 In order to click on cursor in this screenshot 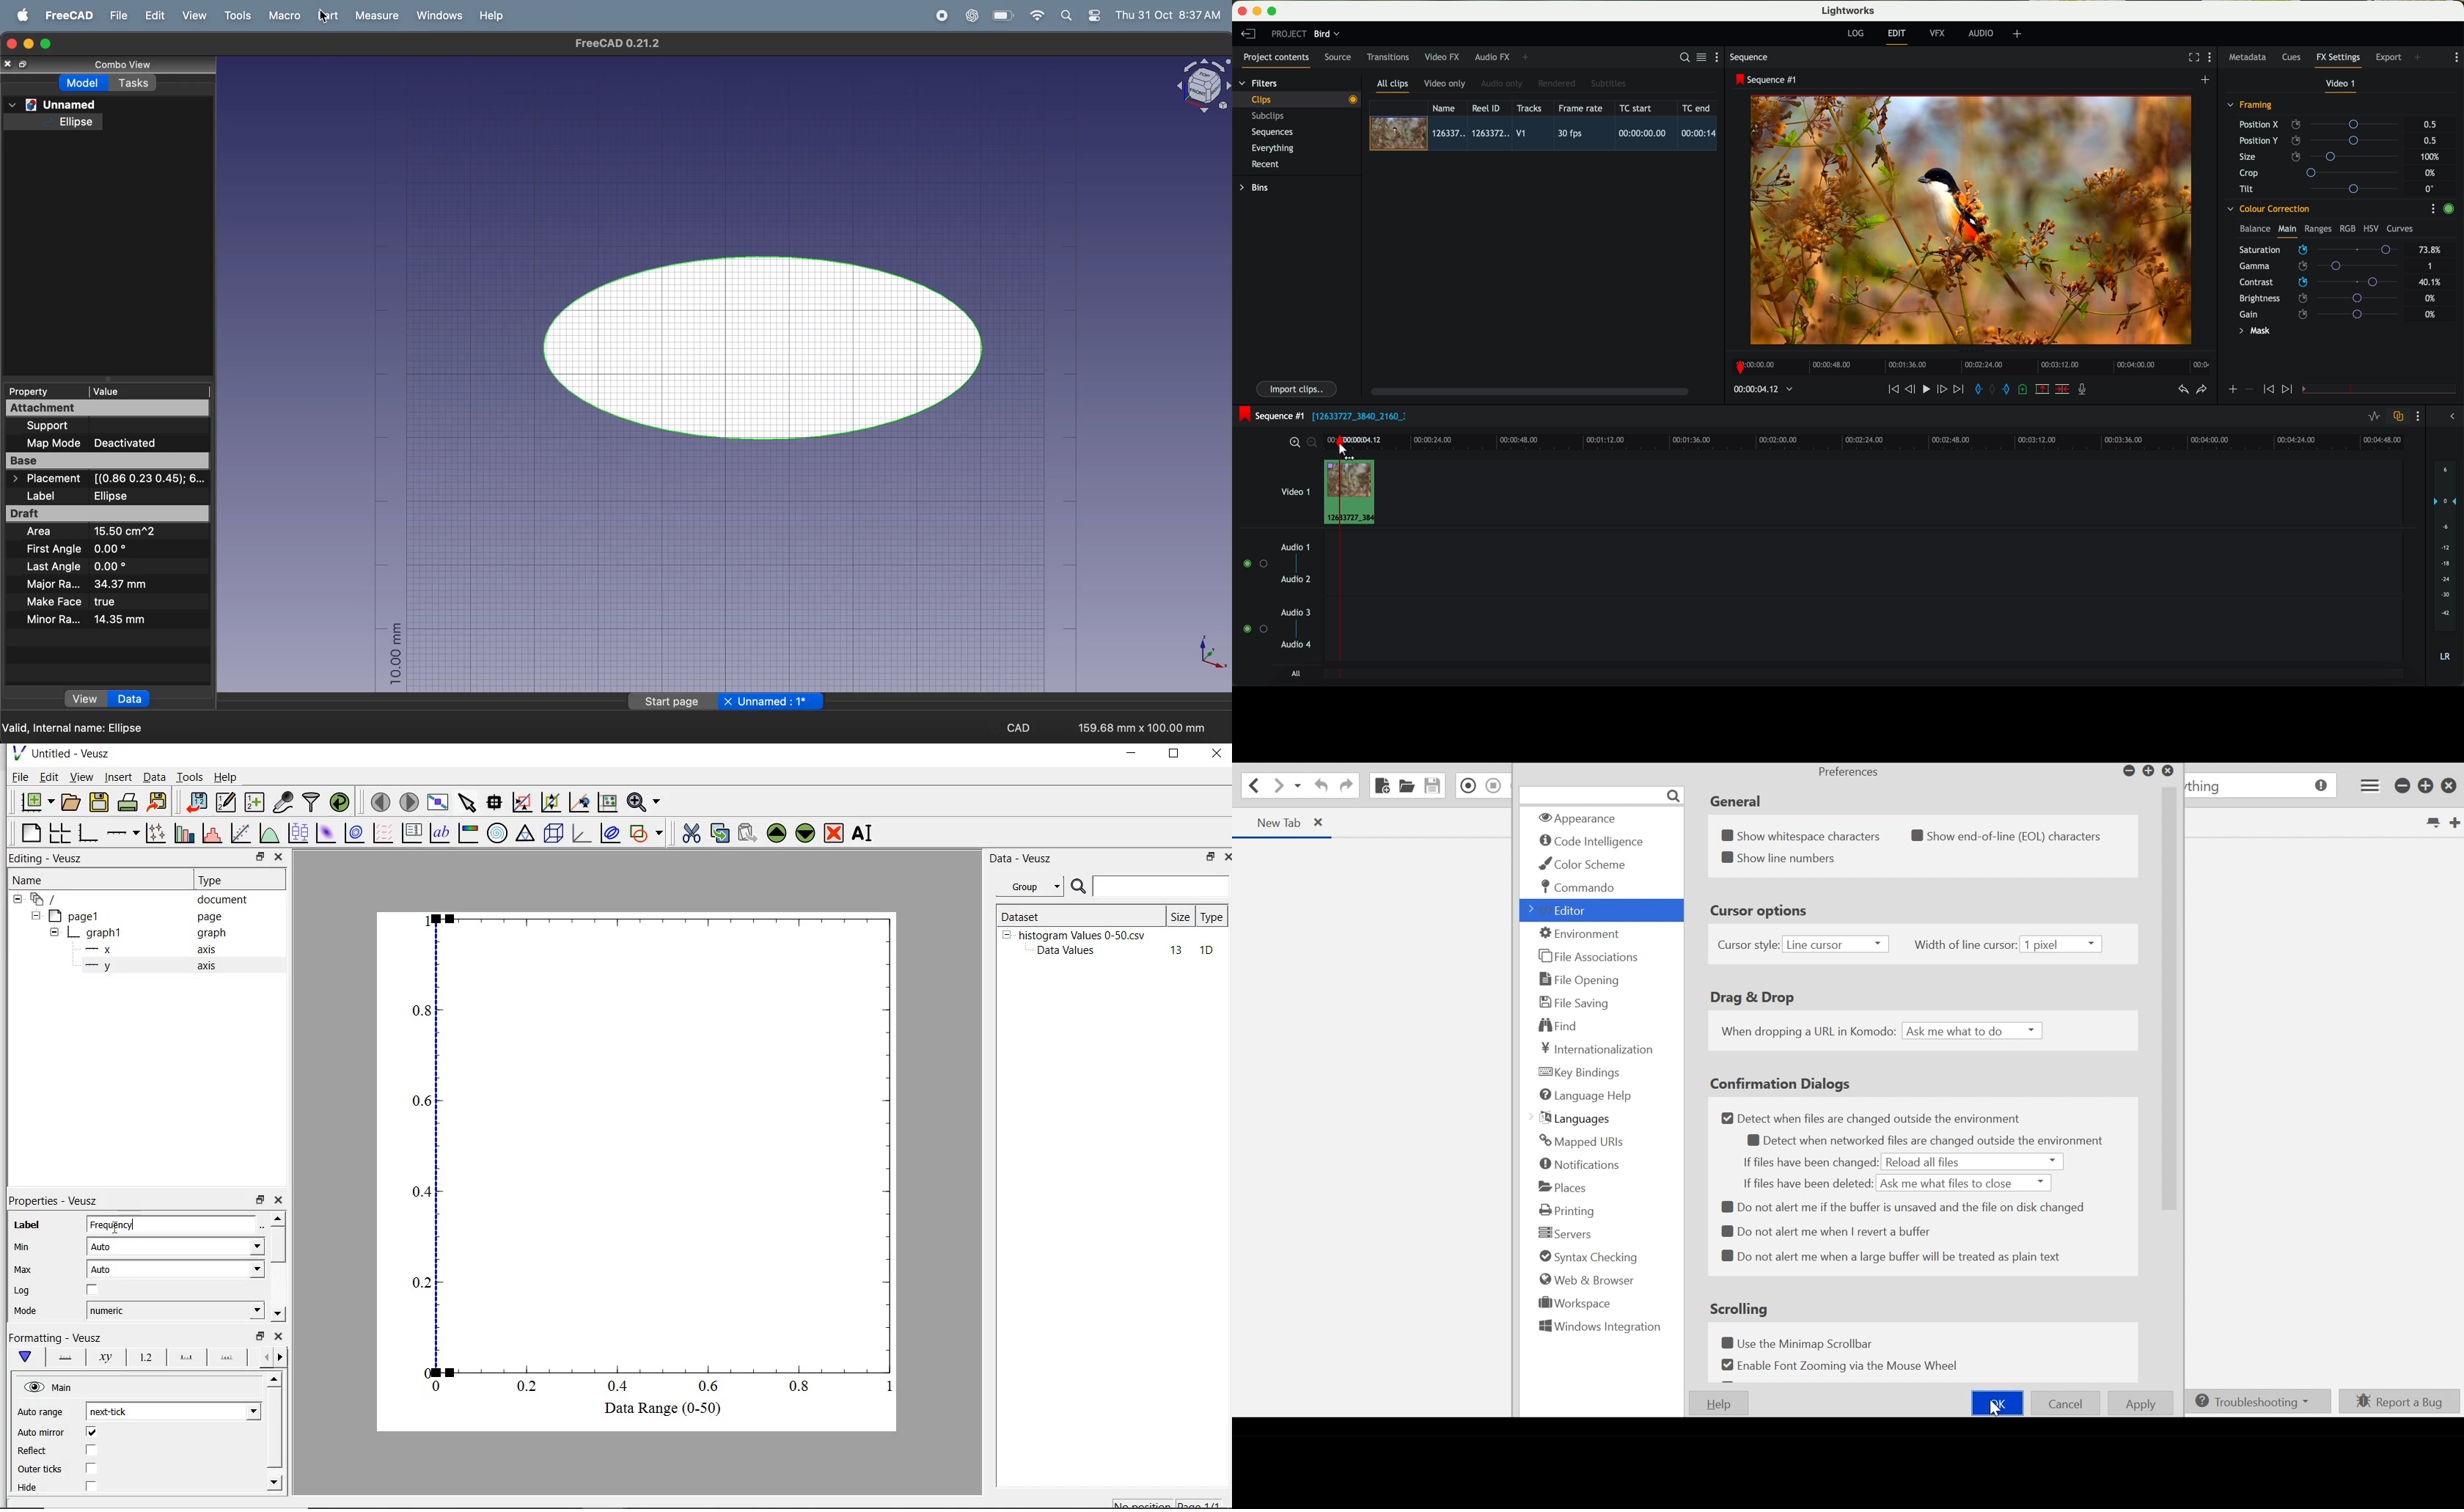, I will do `click(323, 18)`.